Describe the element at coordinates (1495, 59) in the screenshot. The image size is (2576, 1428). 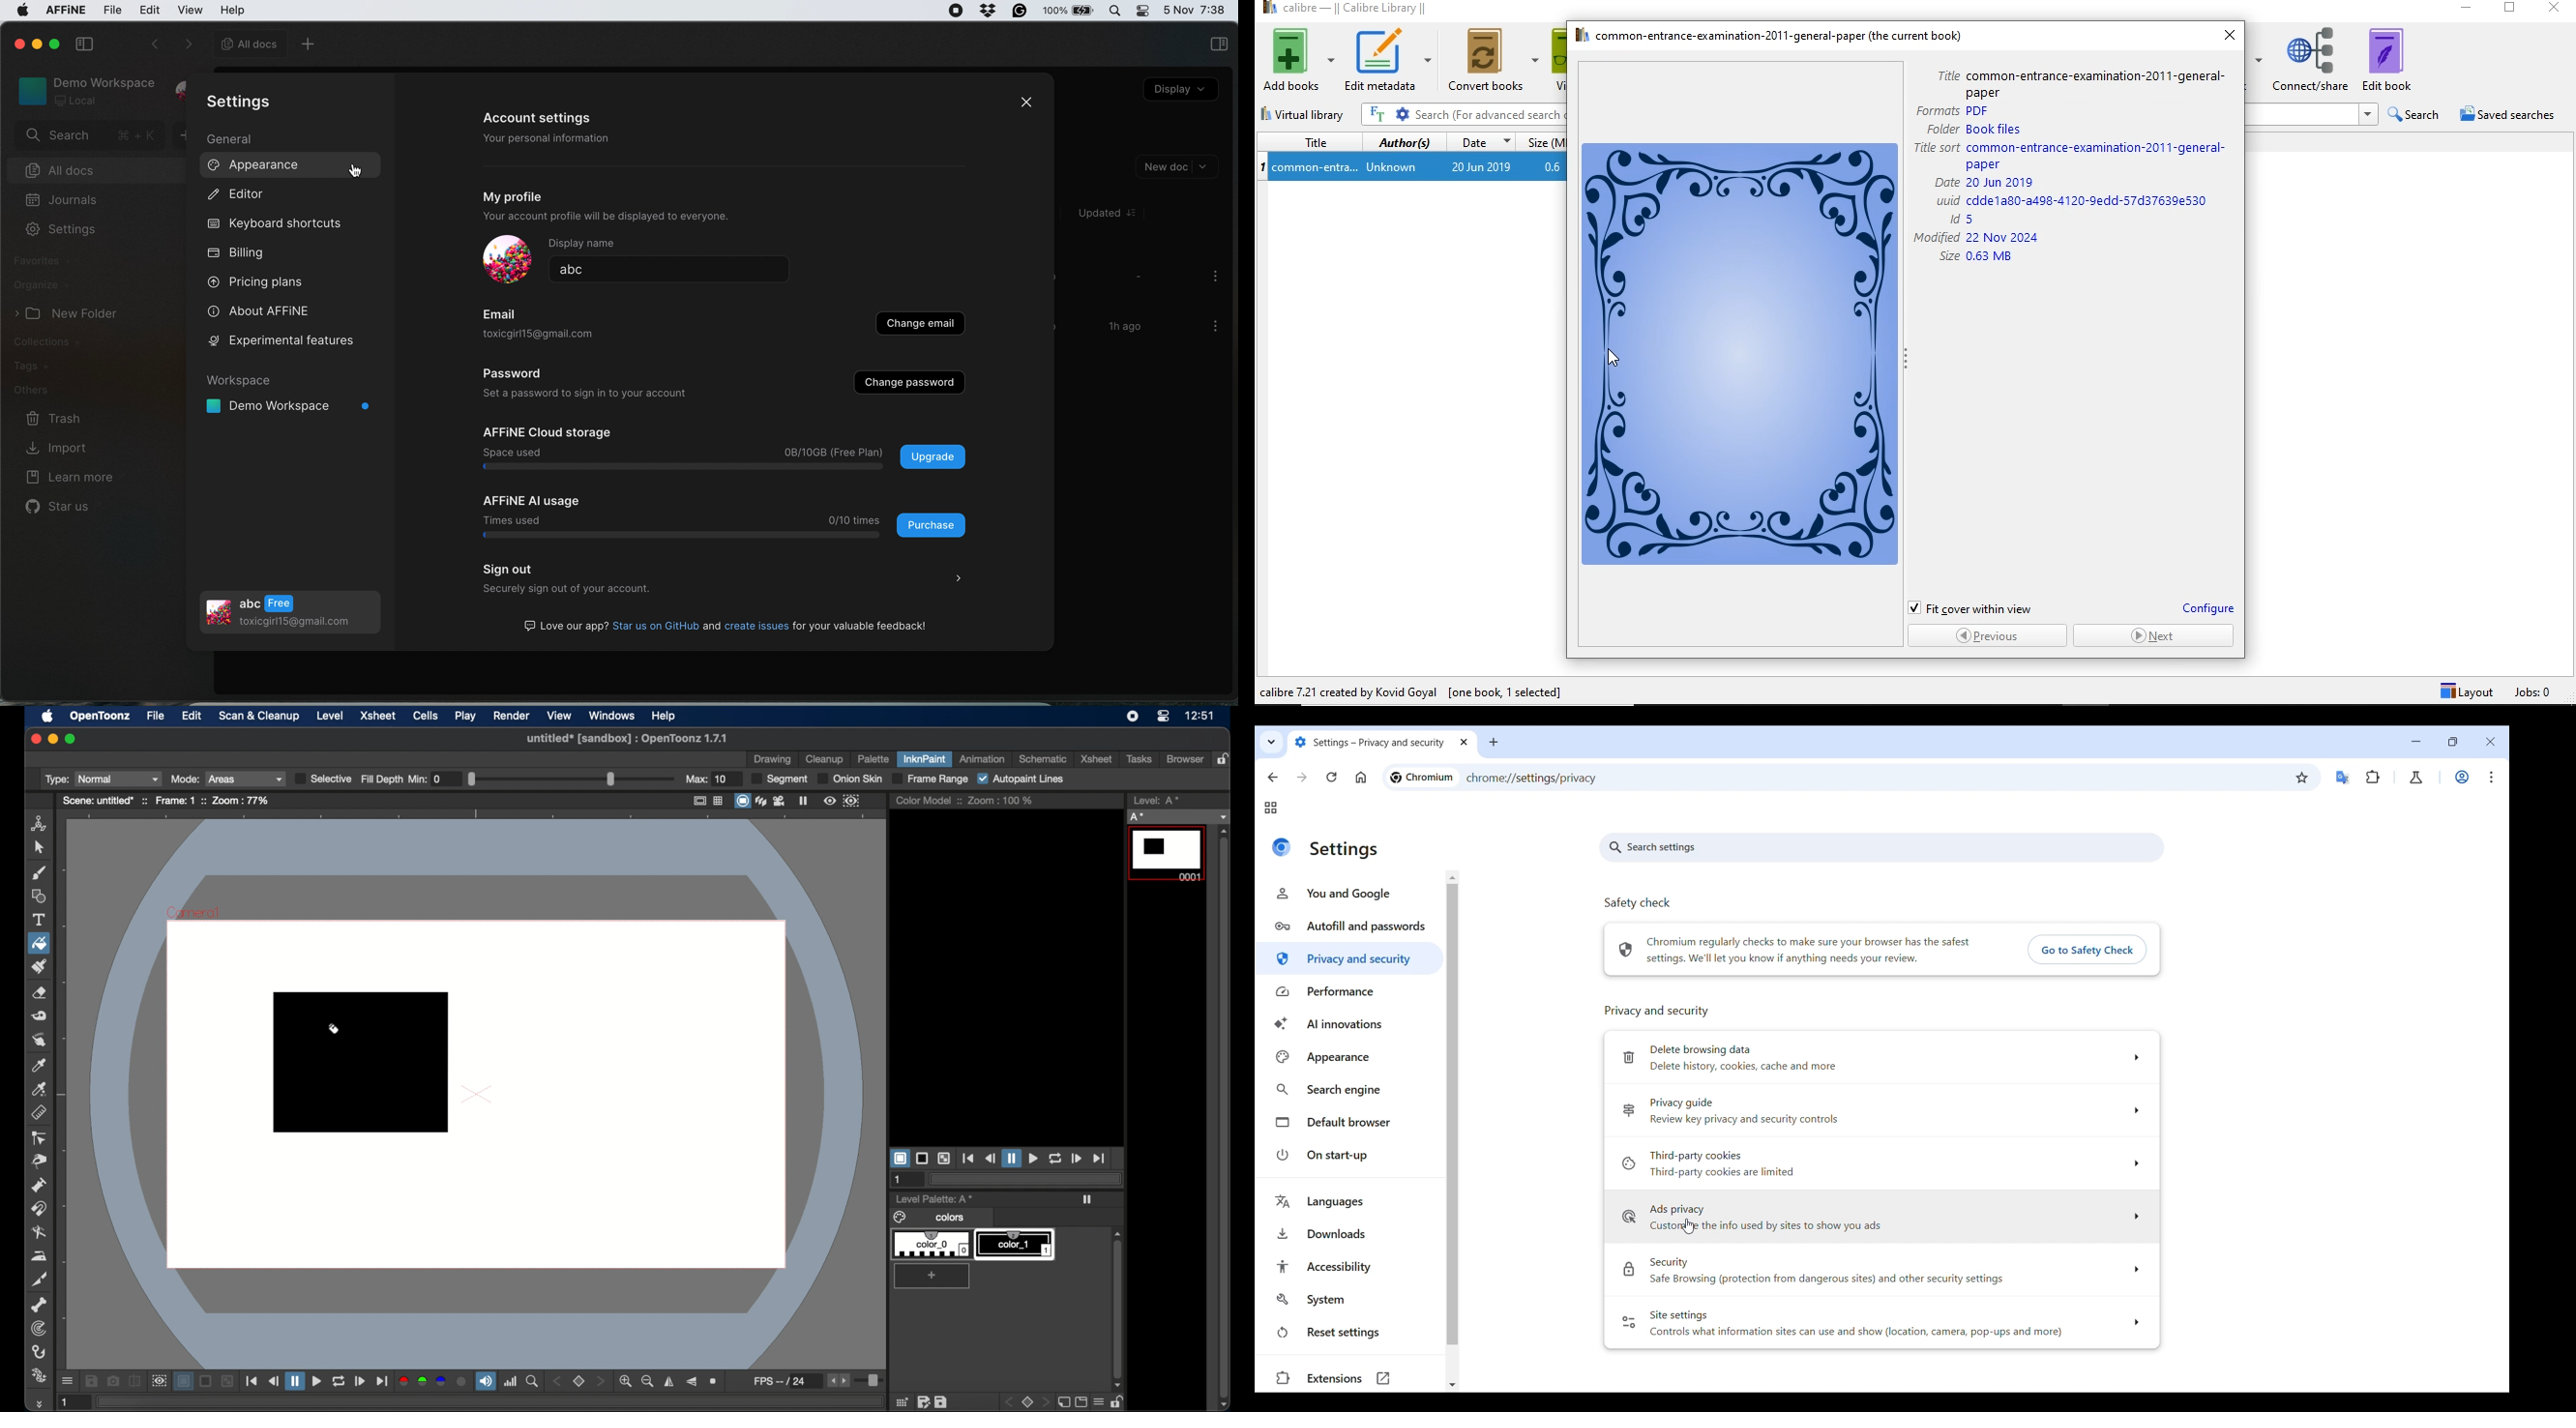
I see `covert books` at that location.